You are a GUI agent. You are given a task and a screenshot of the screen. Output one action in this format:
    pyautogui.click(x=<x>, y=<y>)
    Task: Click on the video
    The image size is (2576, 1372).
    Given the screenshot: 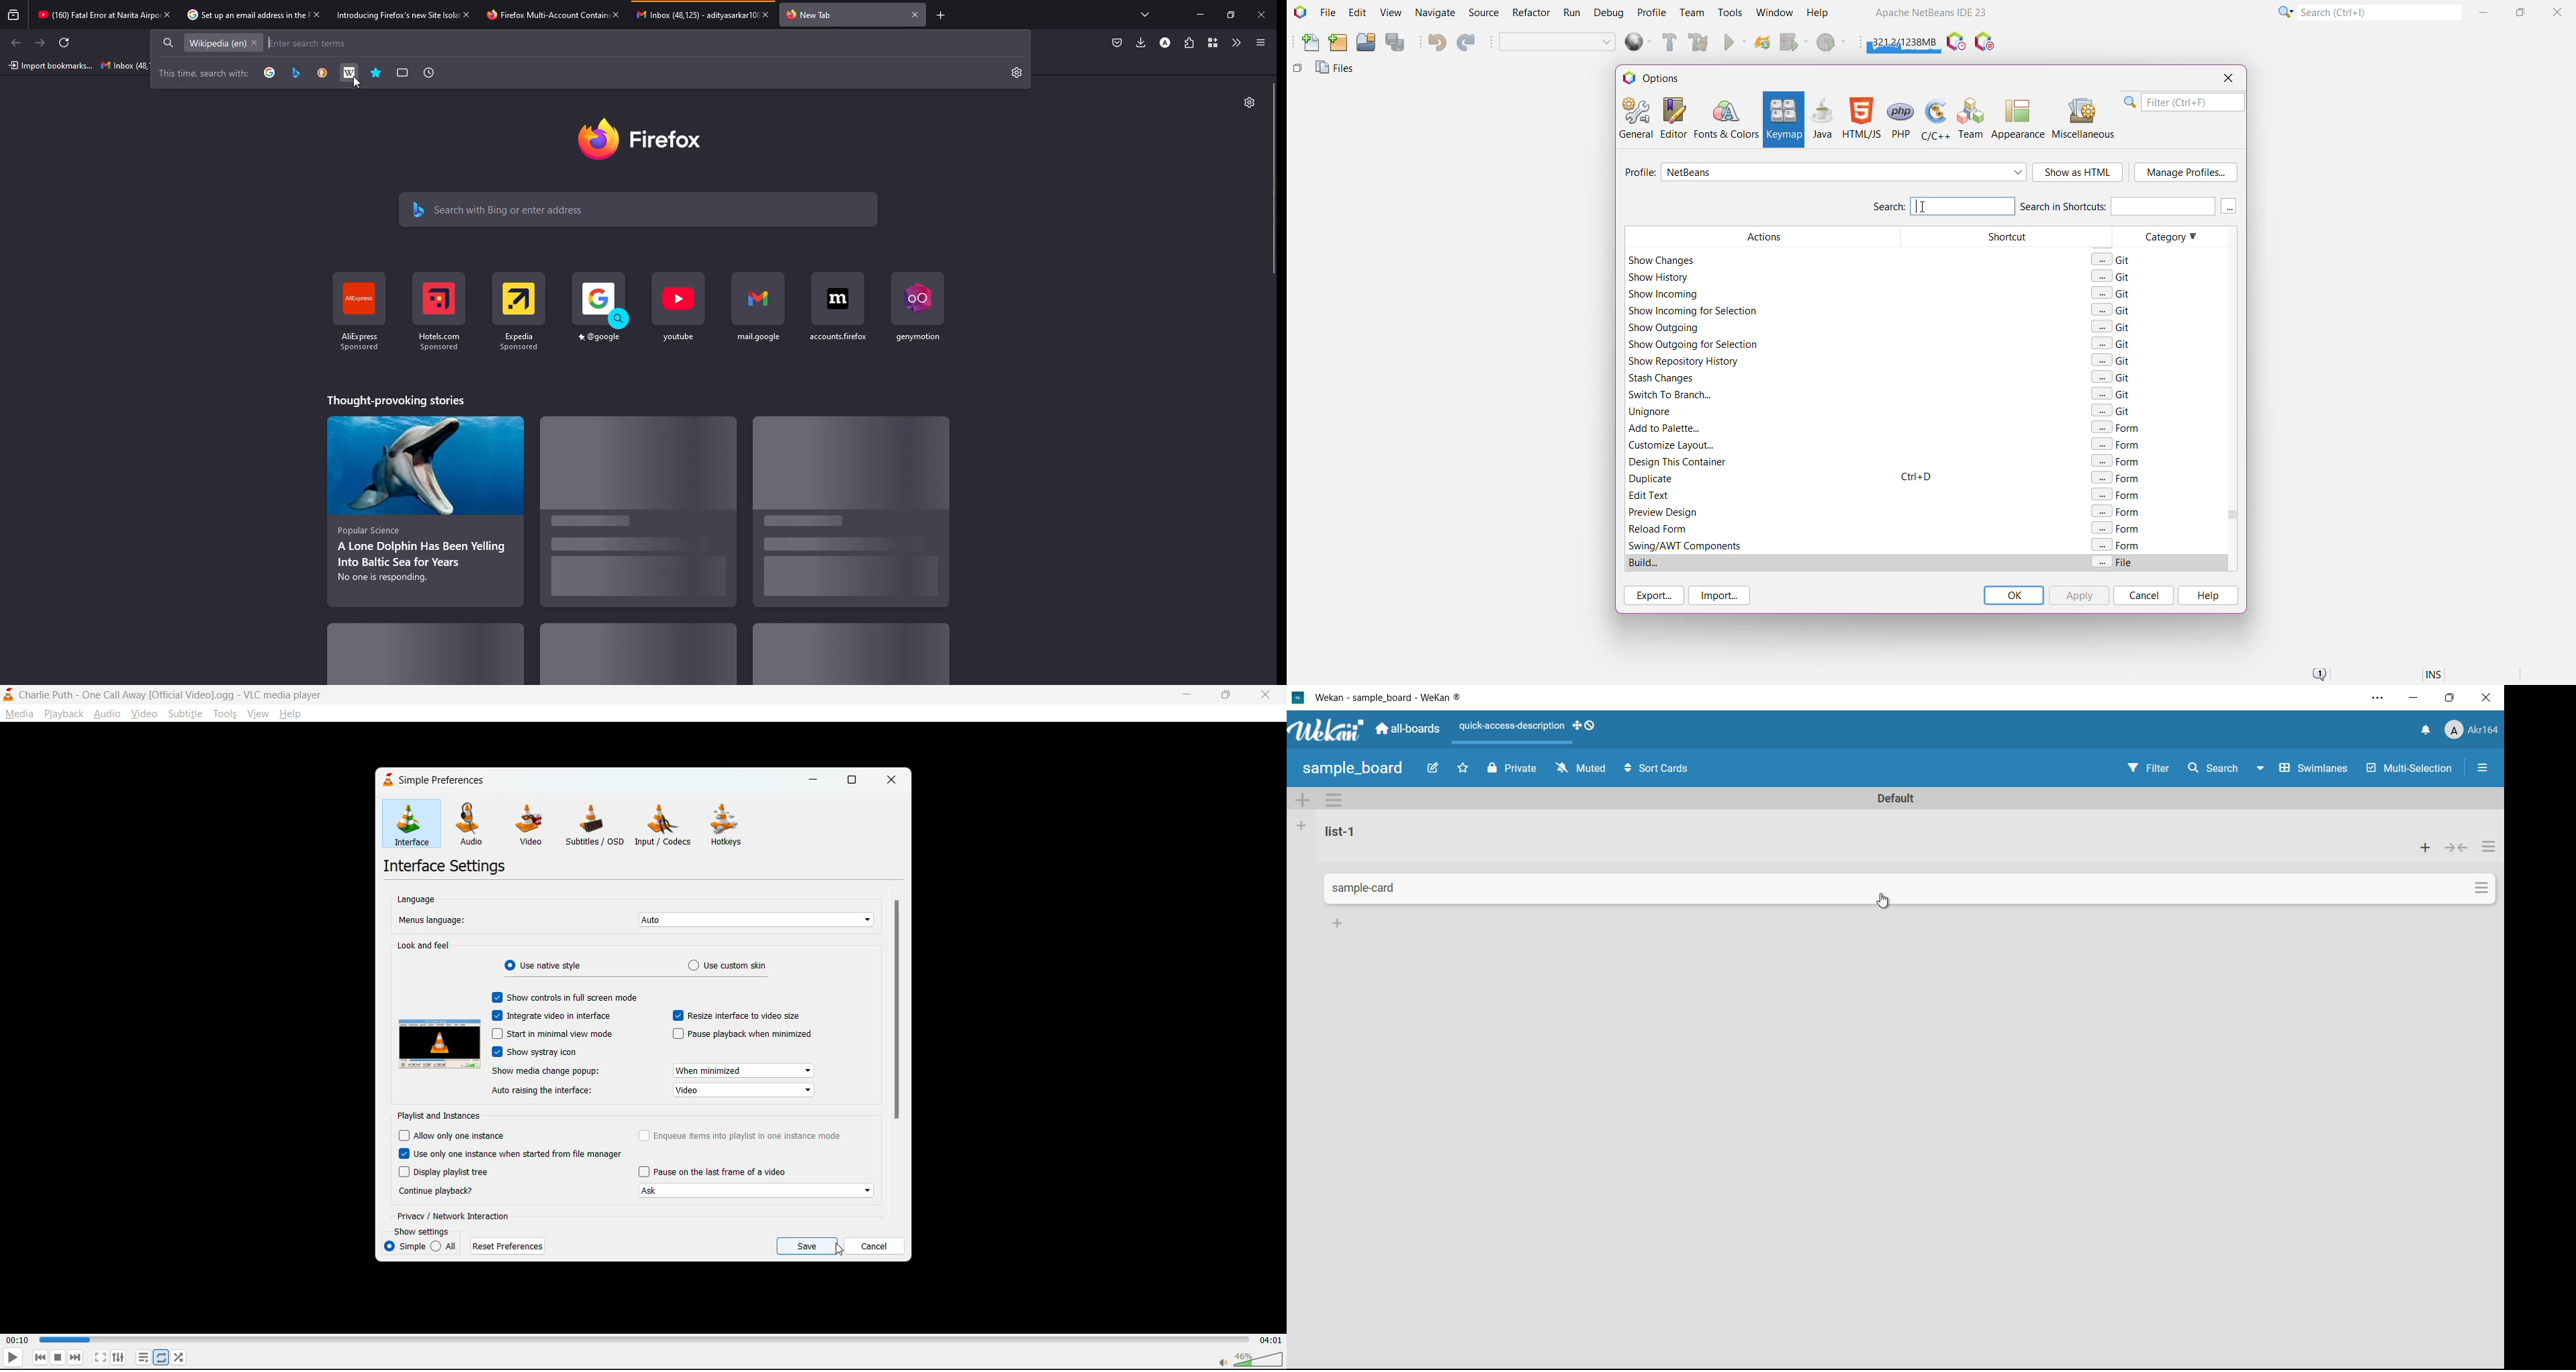 What is the action you would take?
    pyautogui.click(x=147, y=715)
    